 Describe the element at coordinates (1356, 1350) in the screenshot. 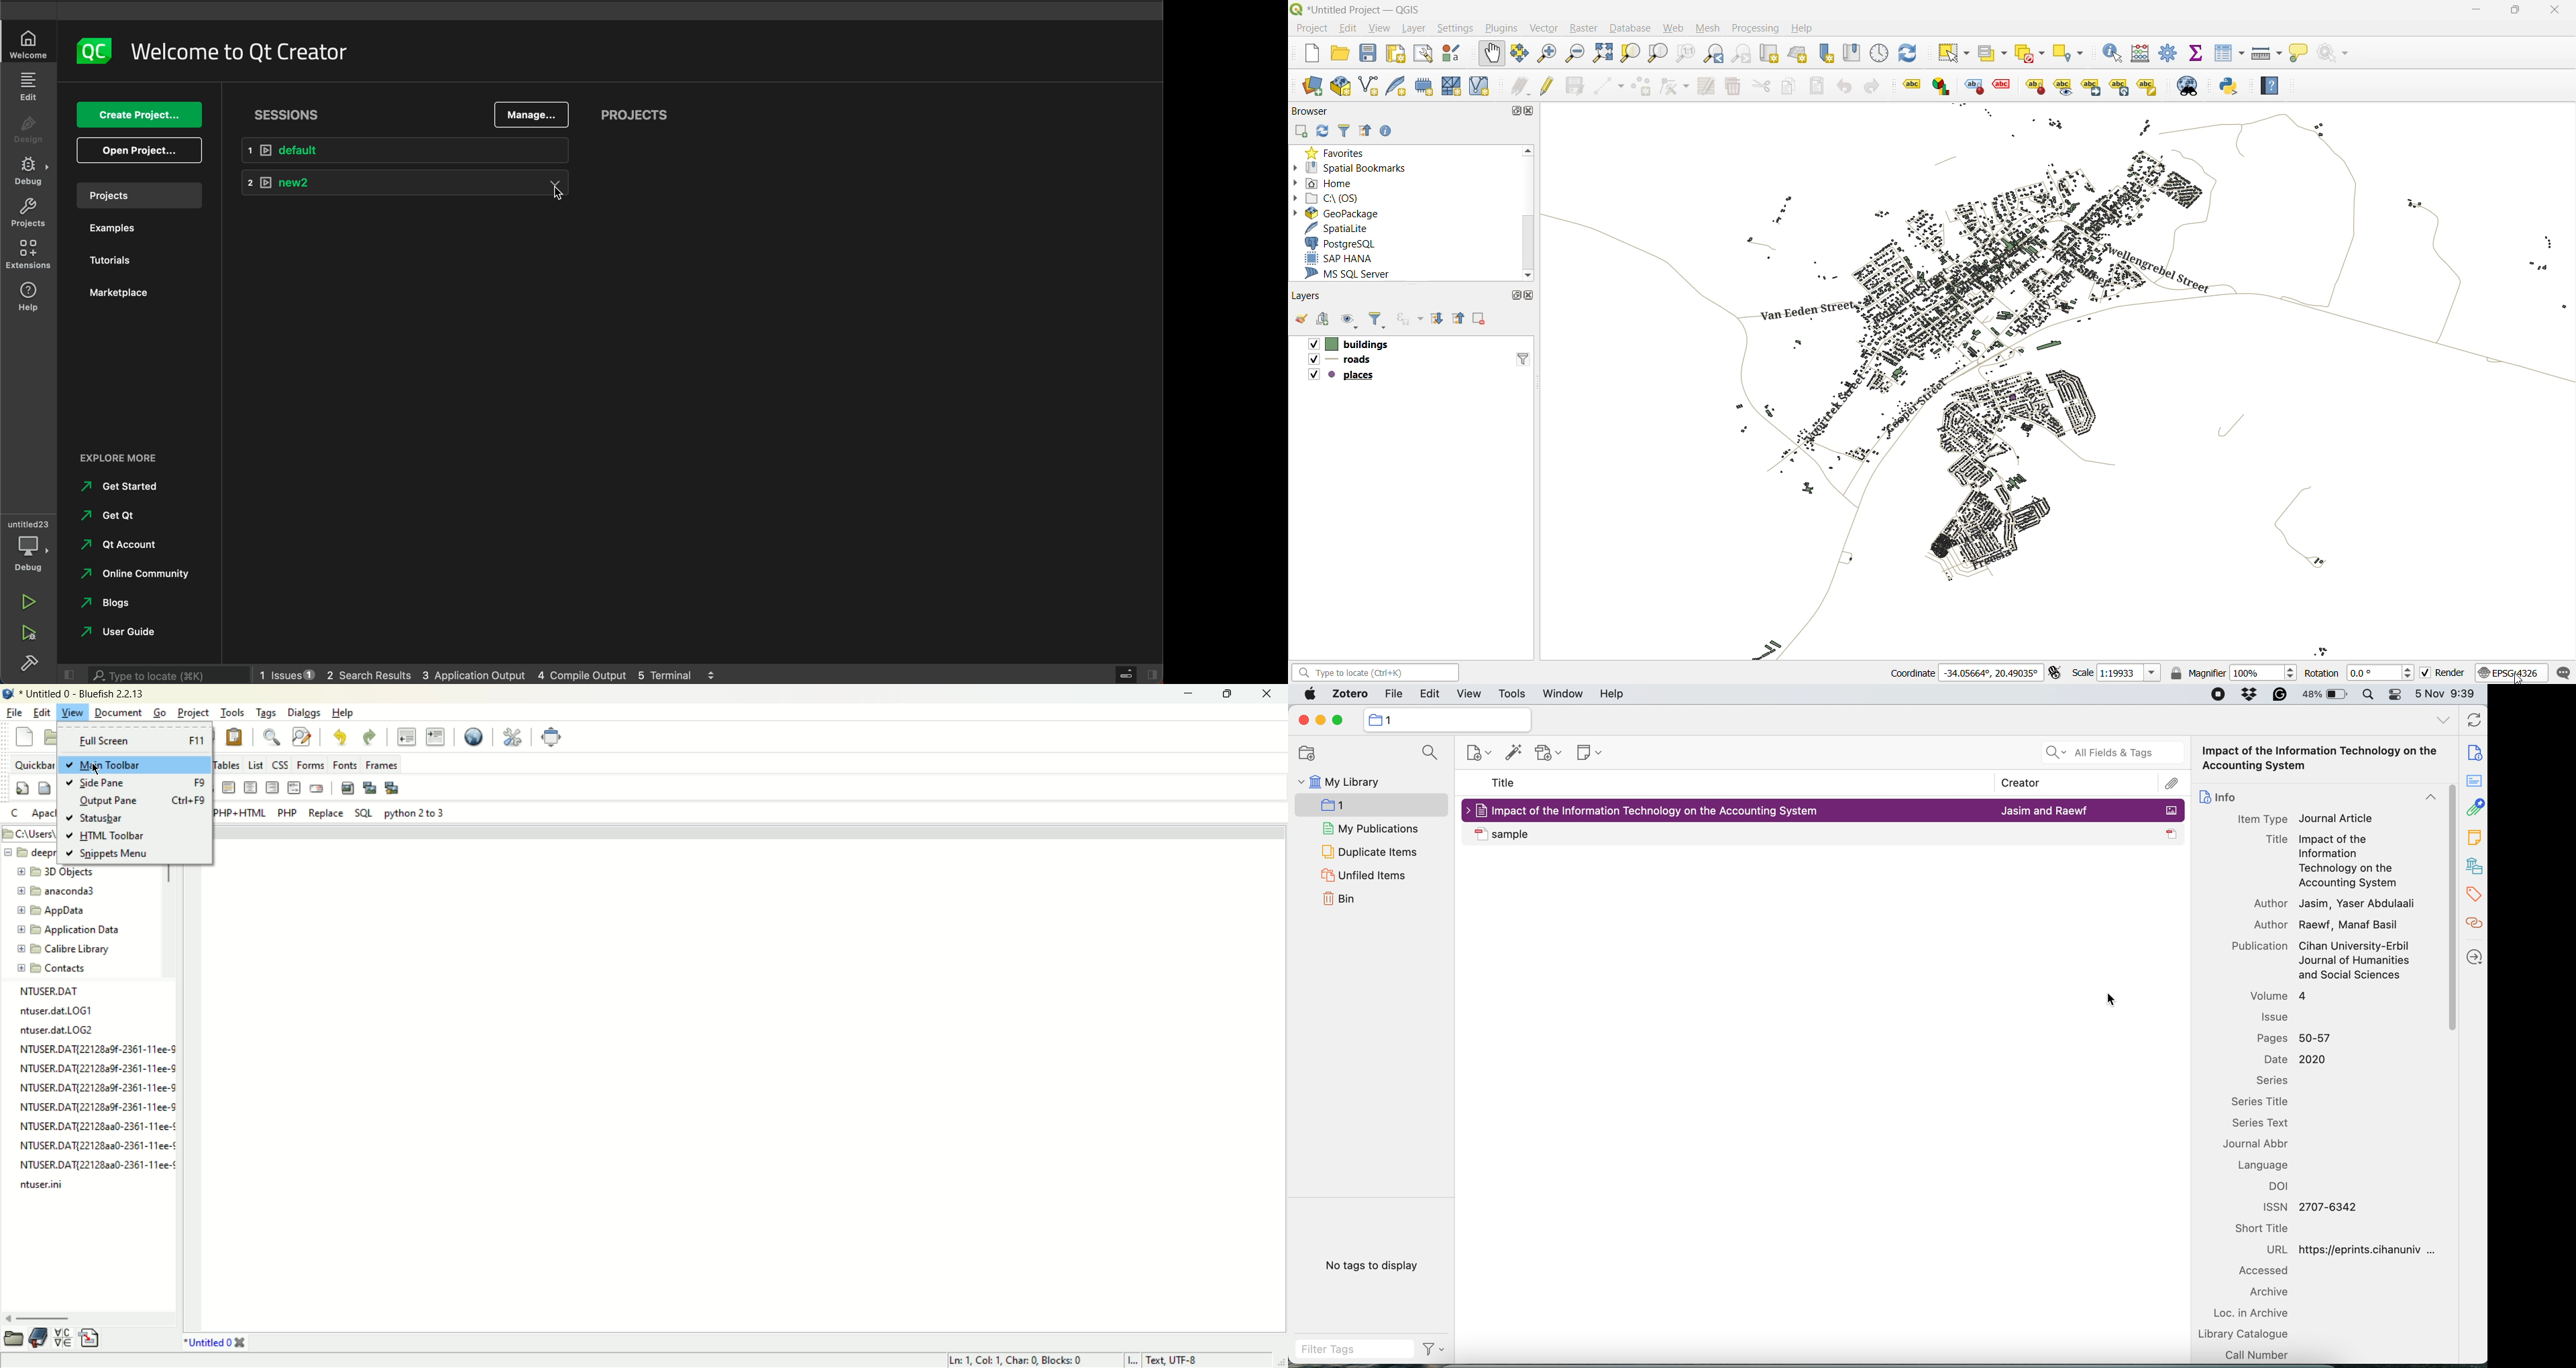

I see `input filter tags` at that location.